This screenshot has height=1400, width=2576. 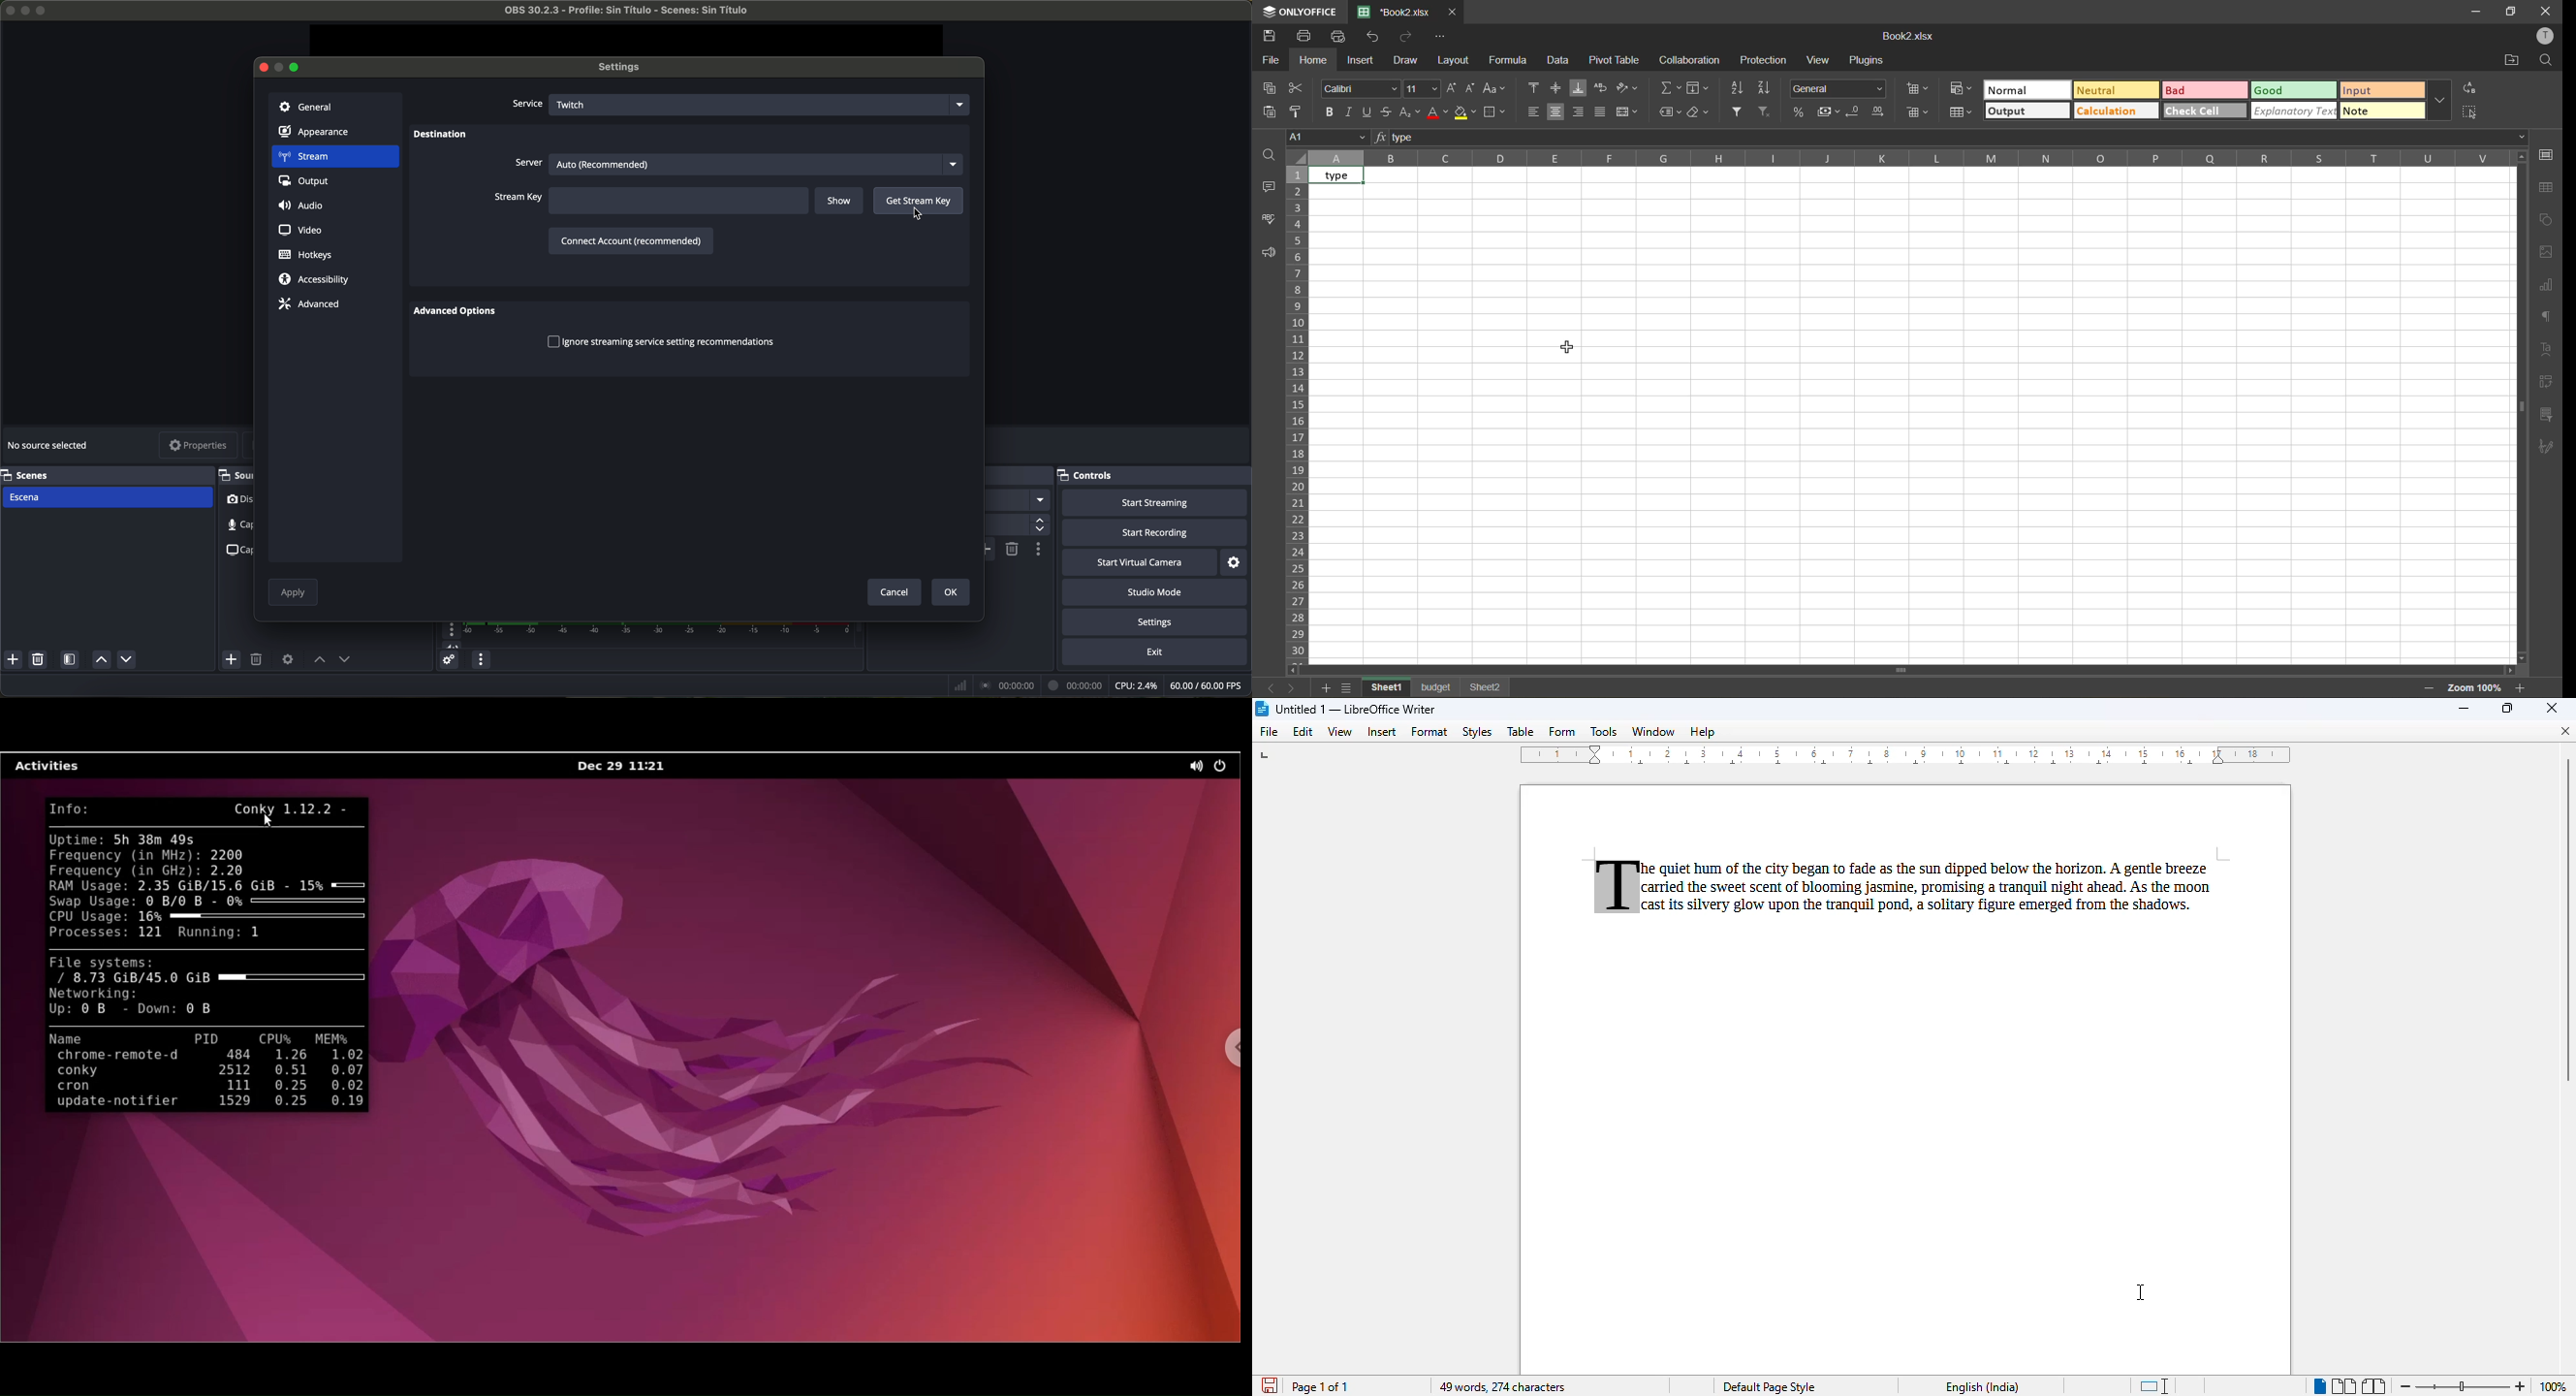 I want to click on vertical scroll bar, so click(x=2563, y=919).